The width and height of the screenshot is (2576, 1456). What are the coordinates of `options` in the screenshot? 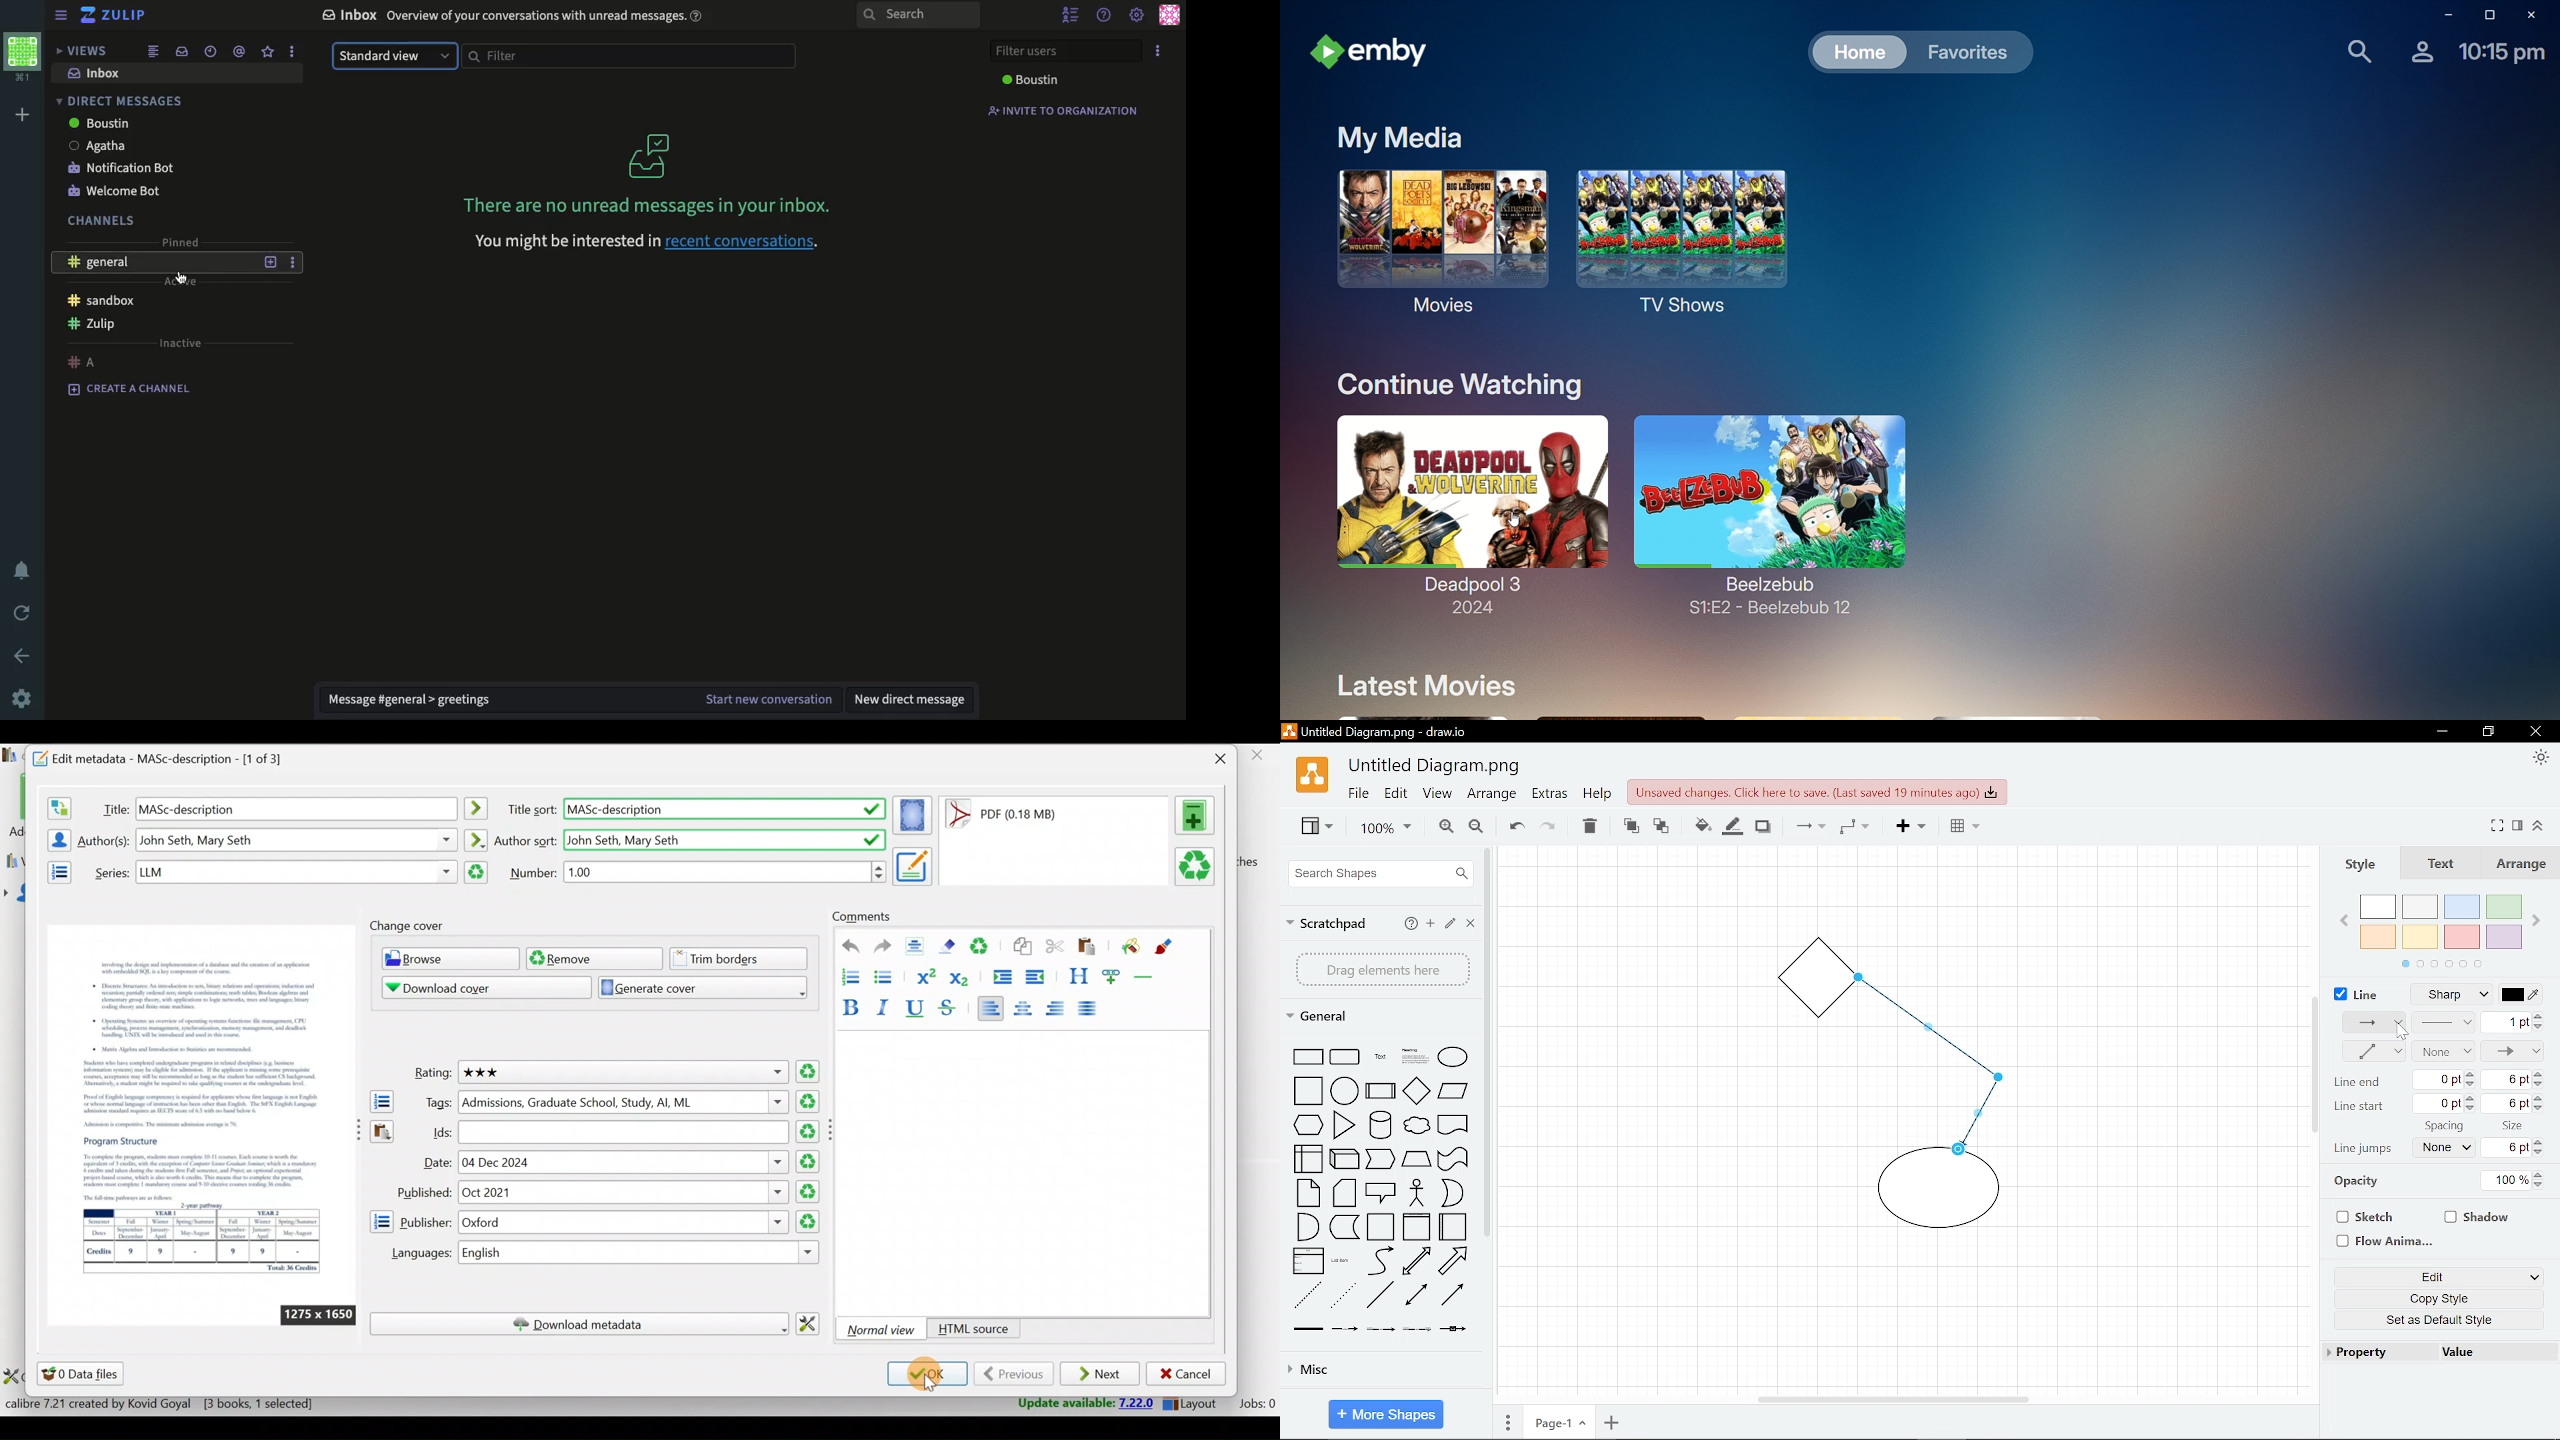 It's located at (1160, 50).